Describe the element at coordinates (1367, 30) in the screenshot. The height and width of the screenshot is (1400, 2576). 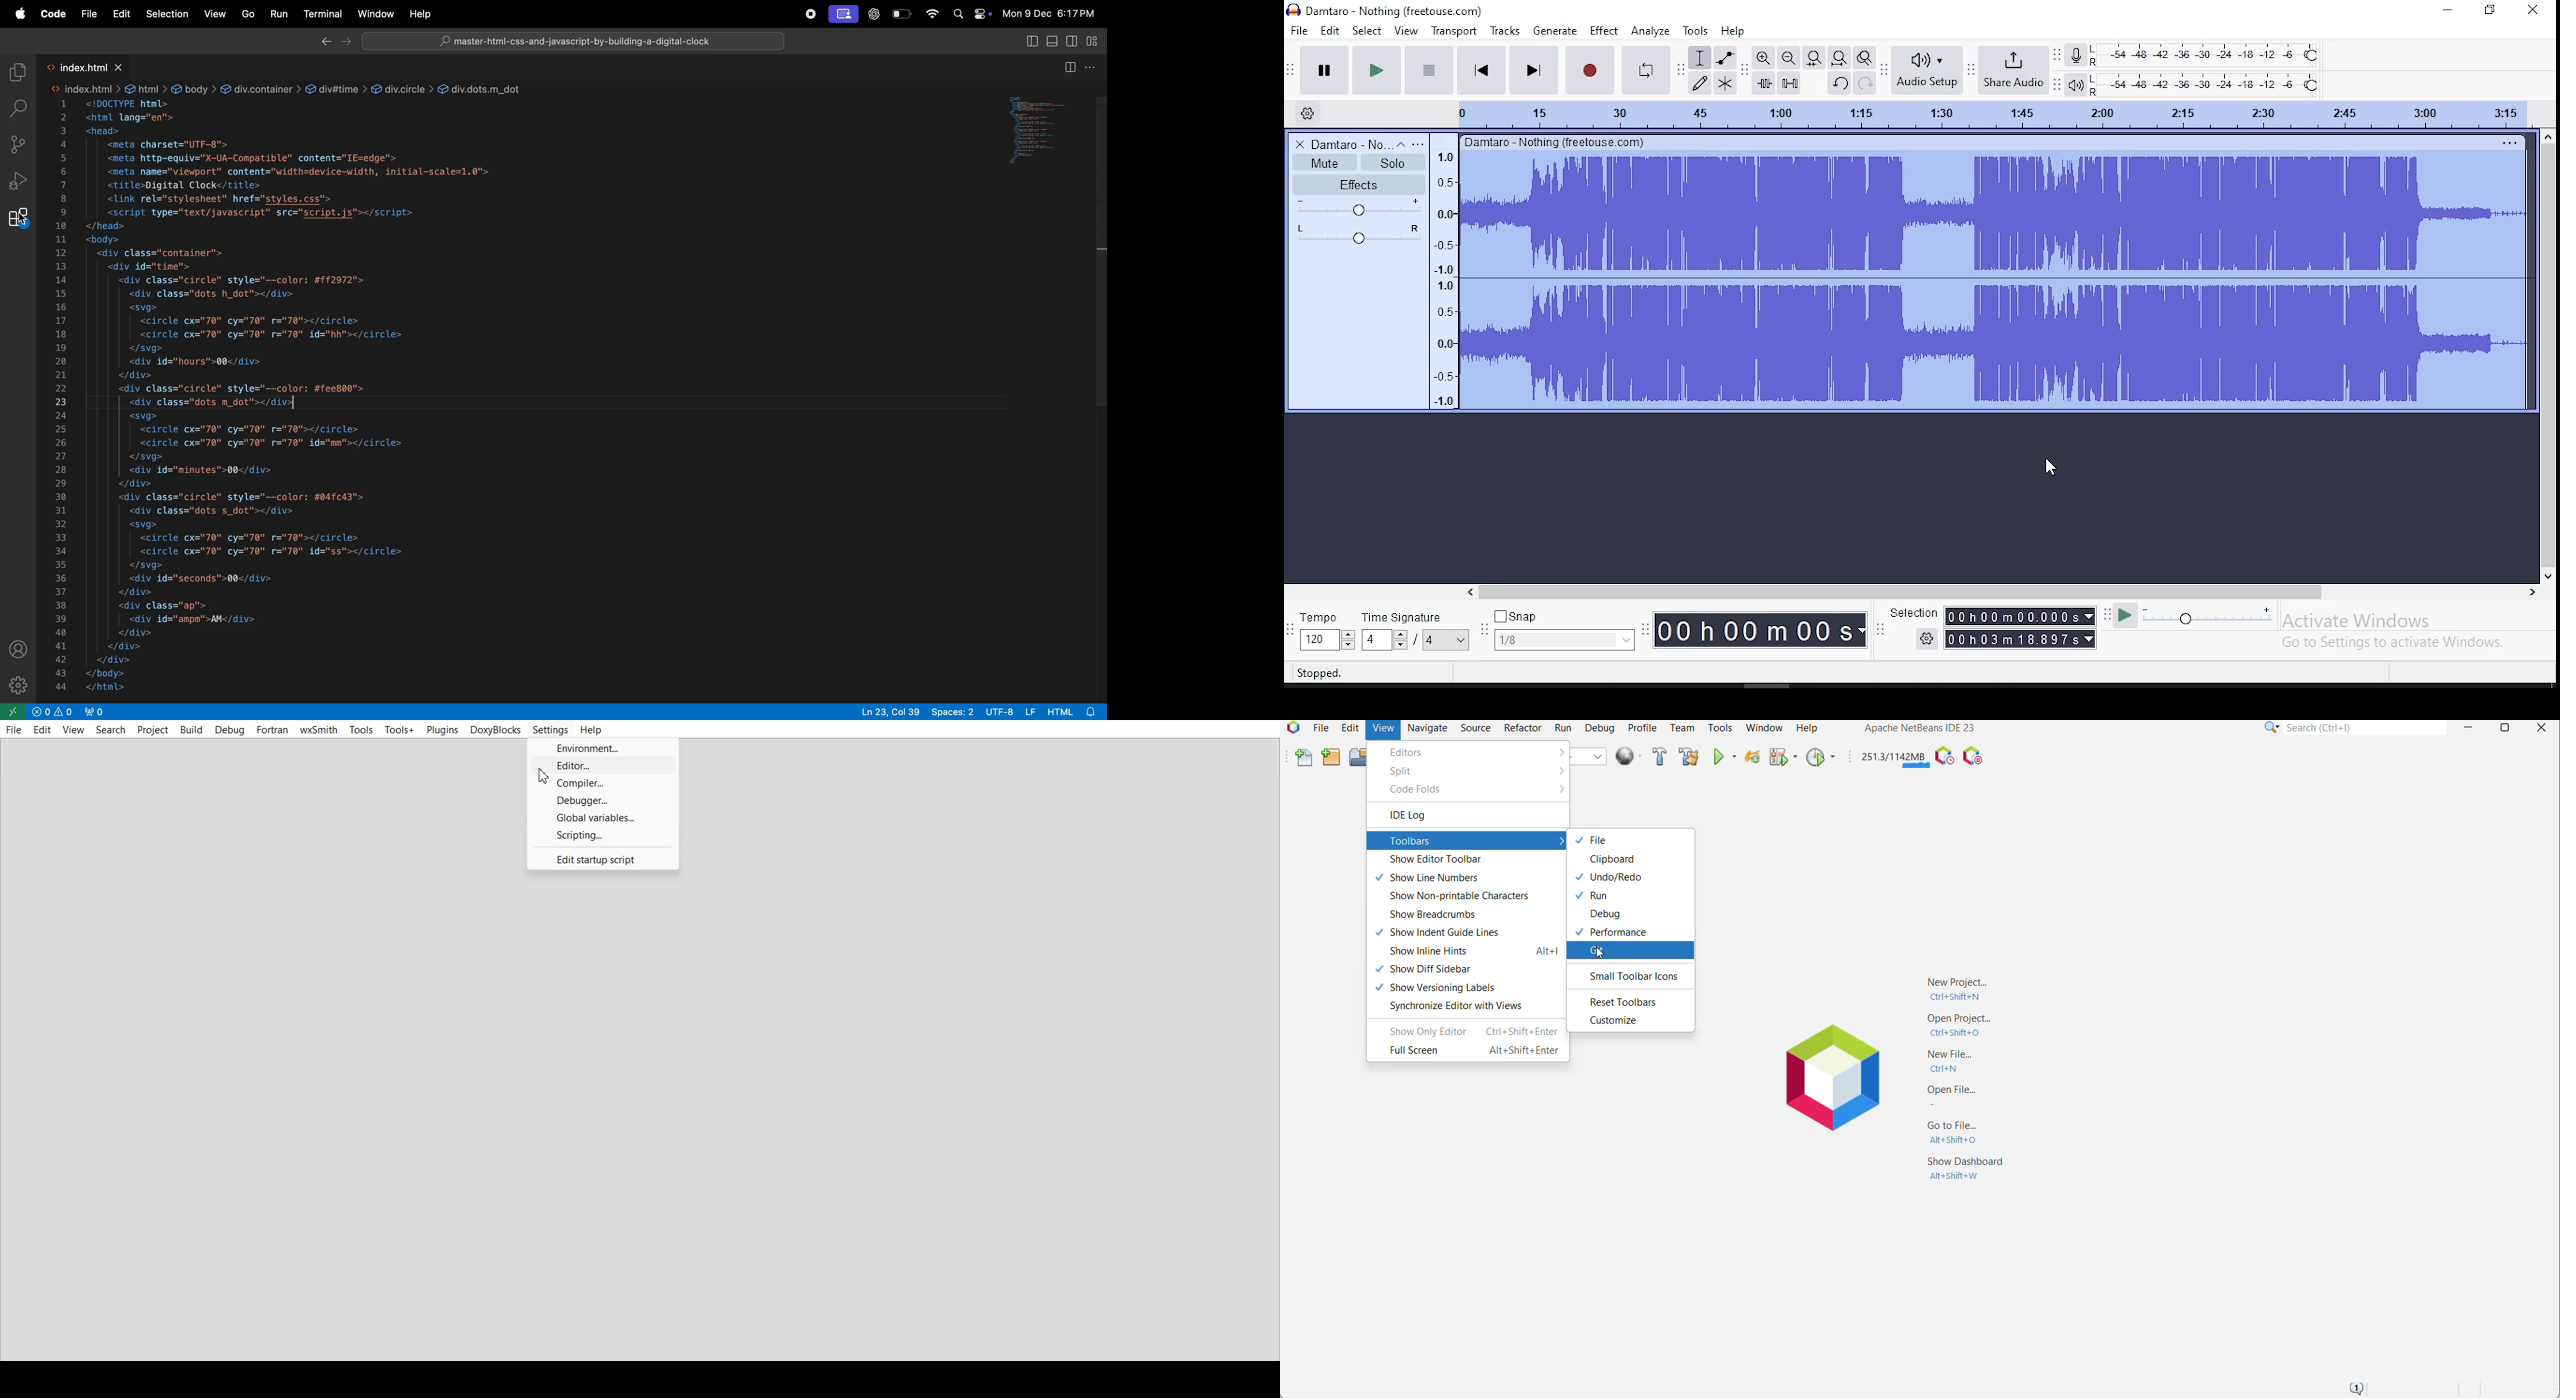
I see `select` at that location.